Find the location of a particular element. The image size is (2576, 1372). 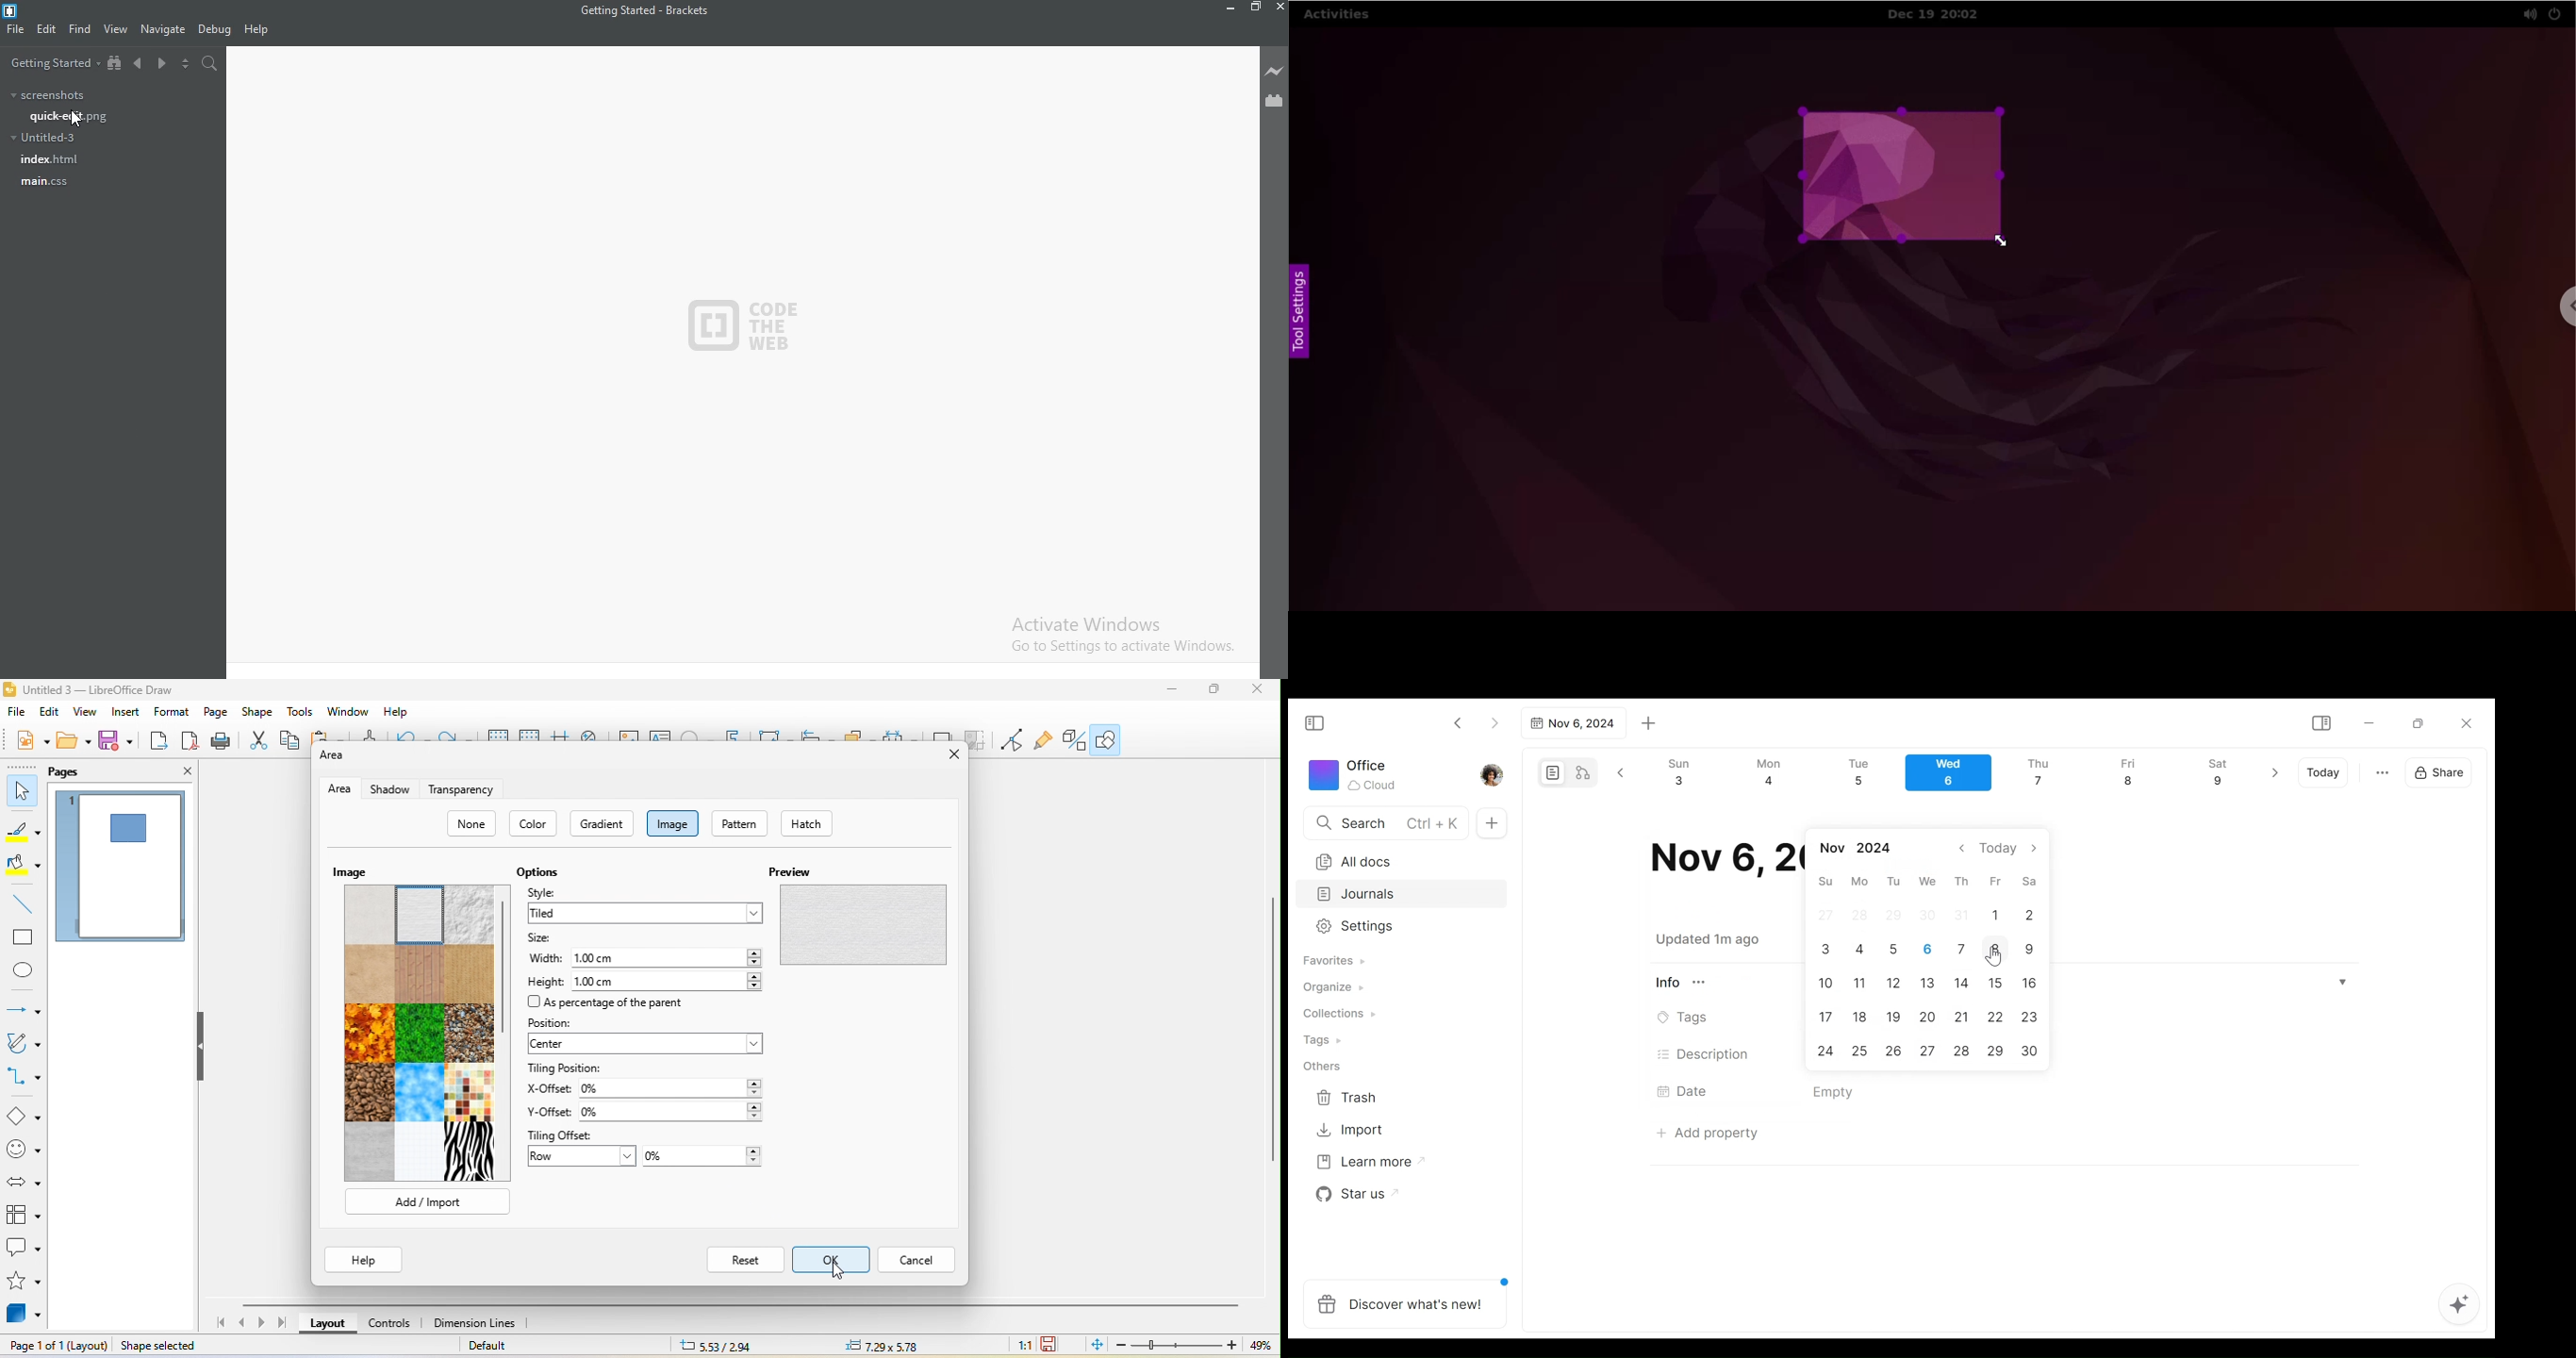

lines and arrow is located at coordinates (23, 1005).